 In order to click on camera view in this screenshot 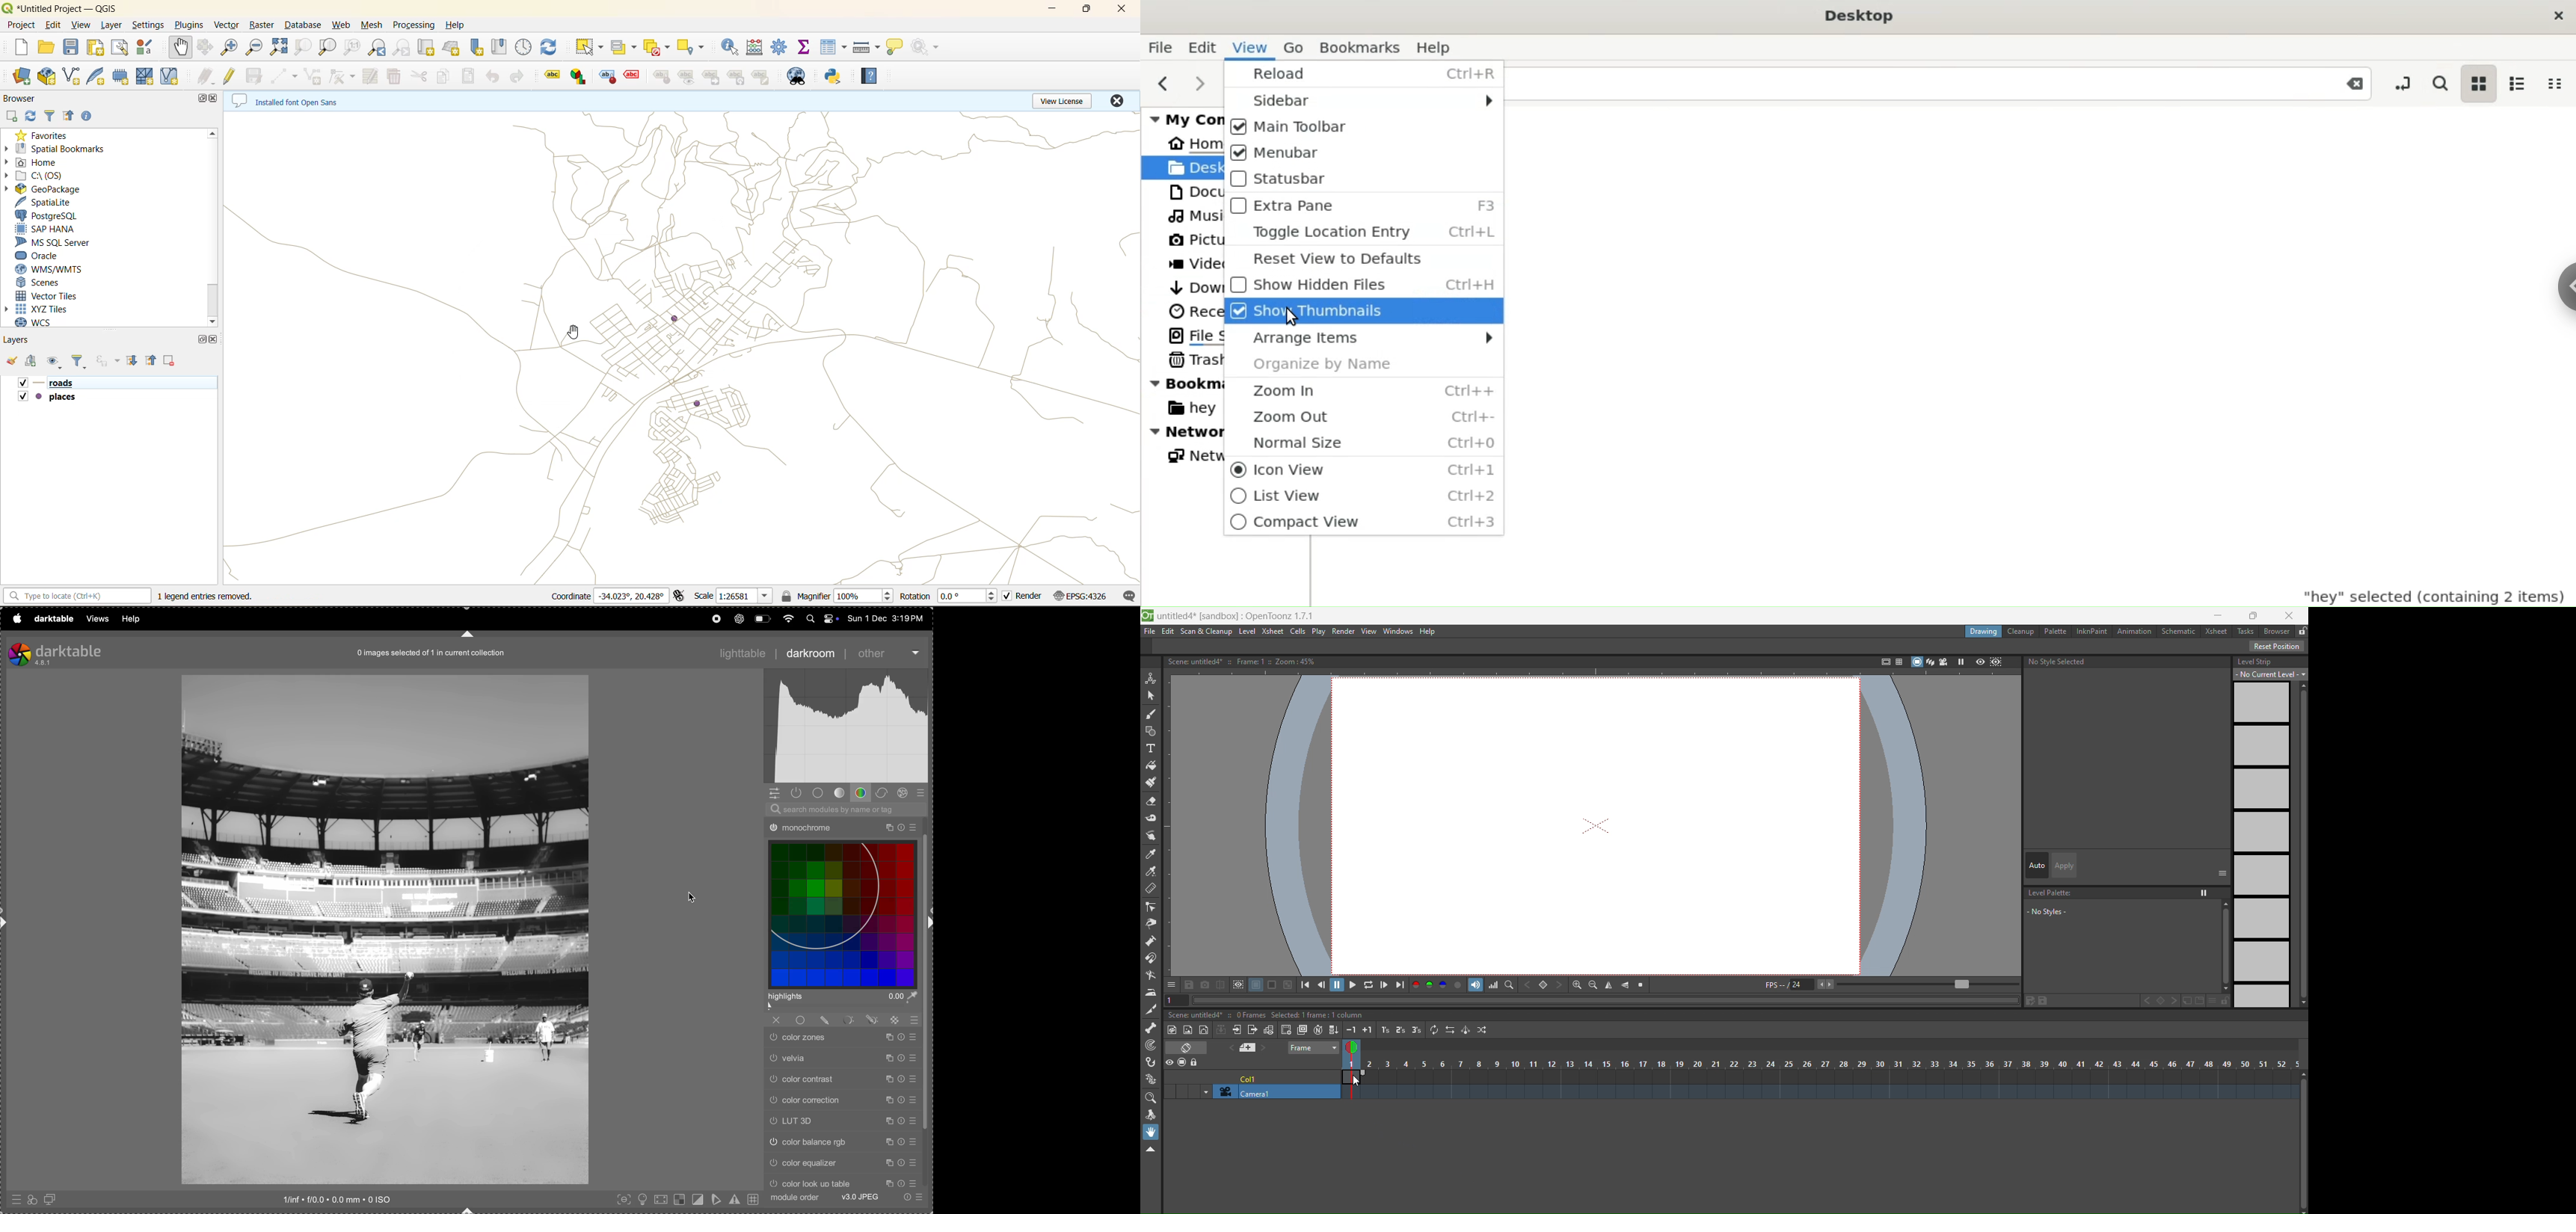, I will do `click(1944, 662)`.